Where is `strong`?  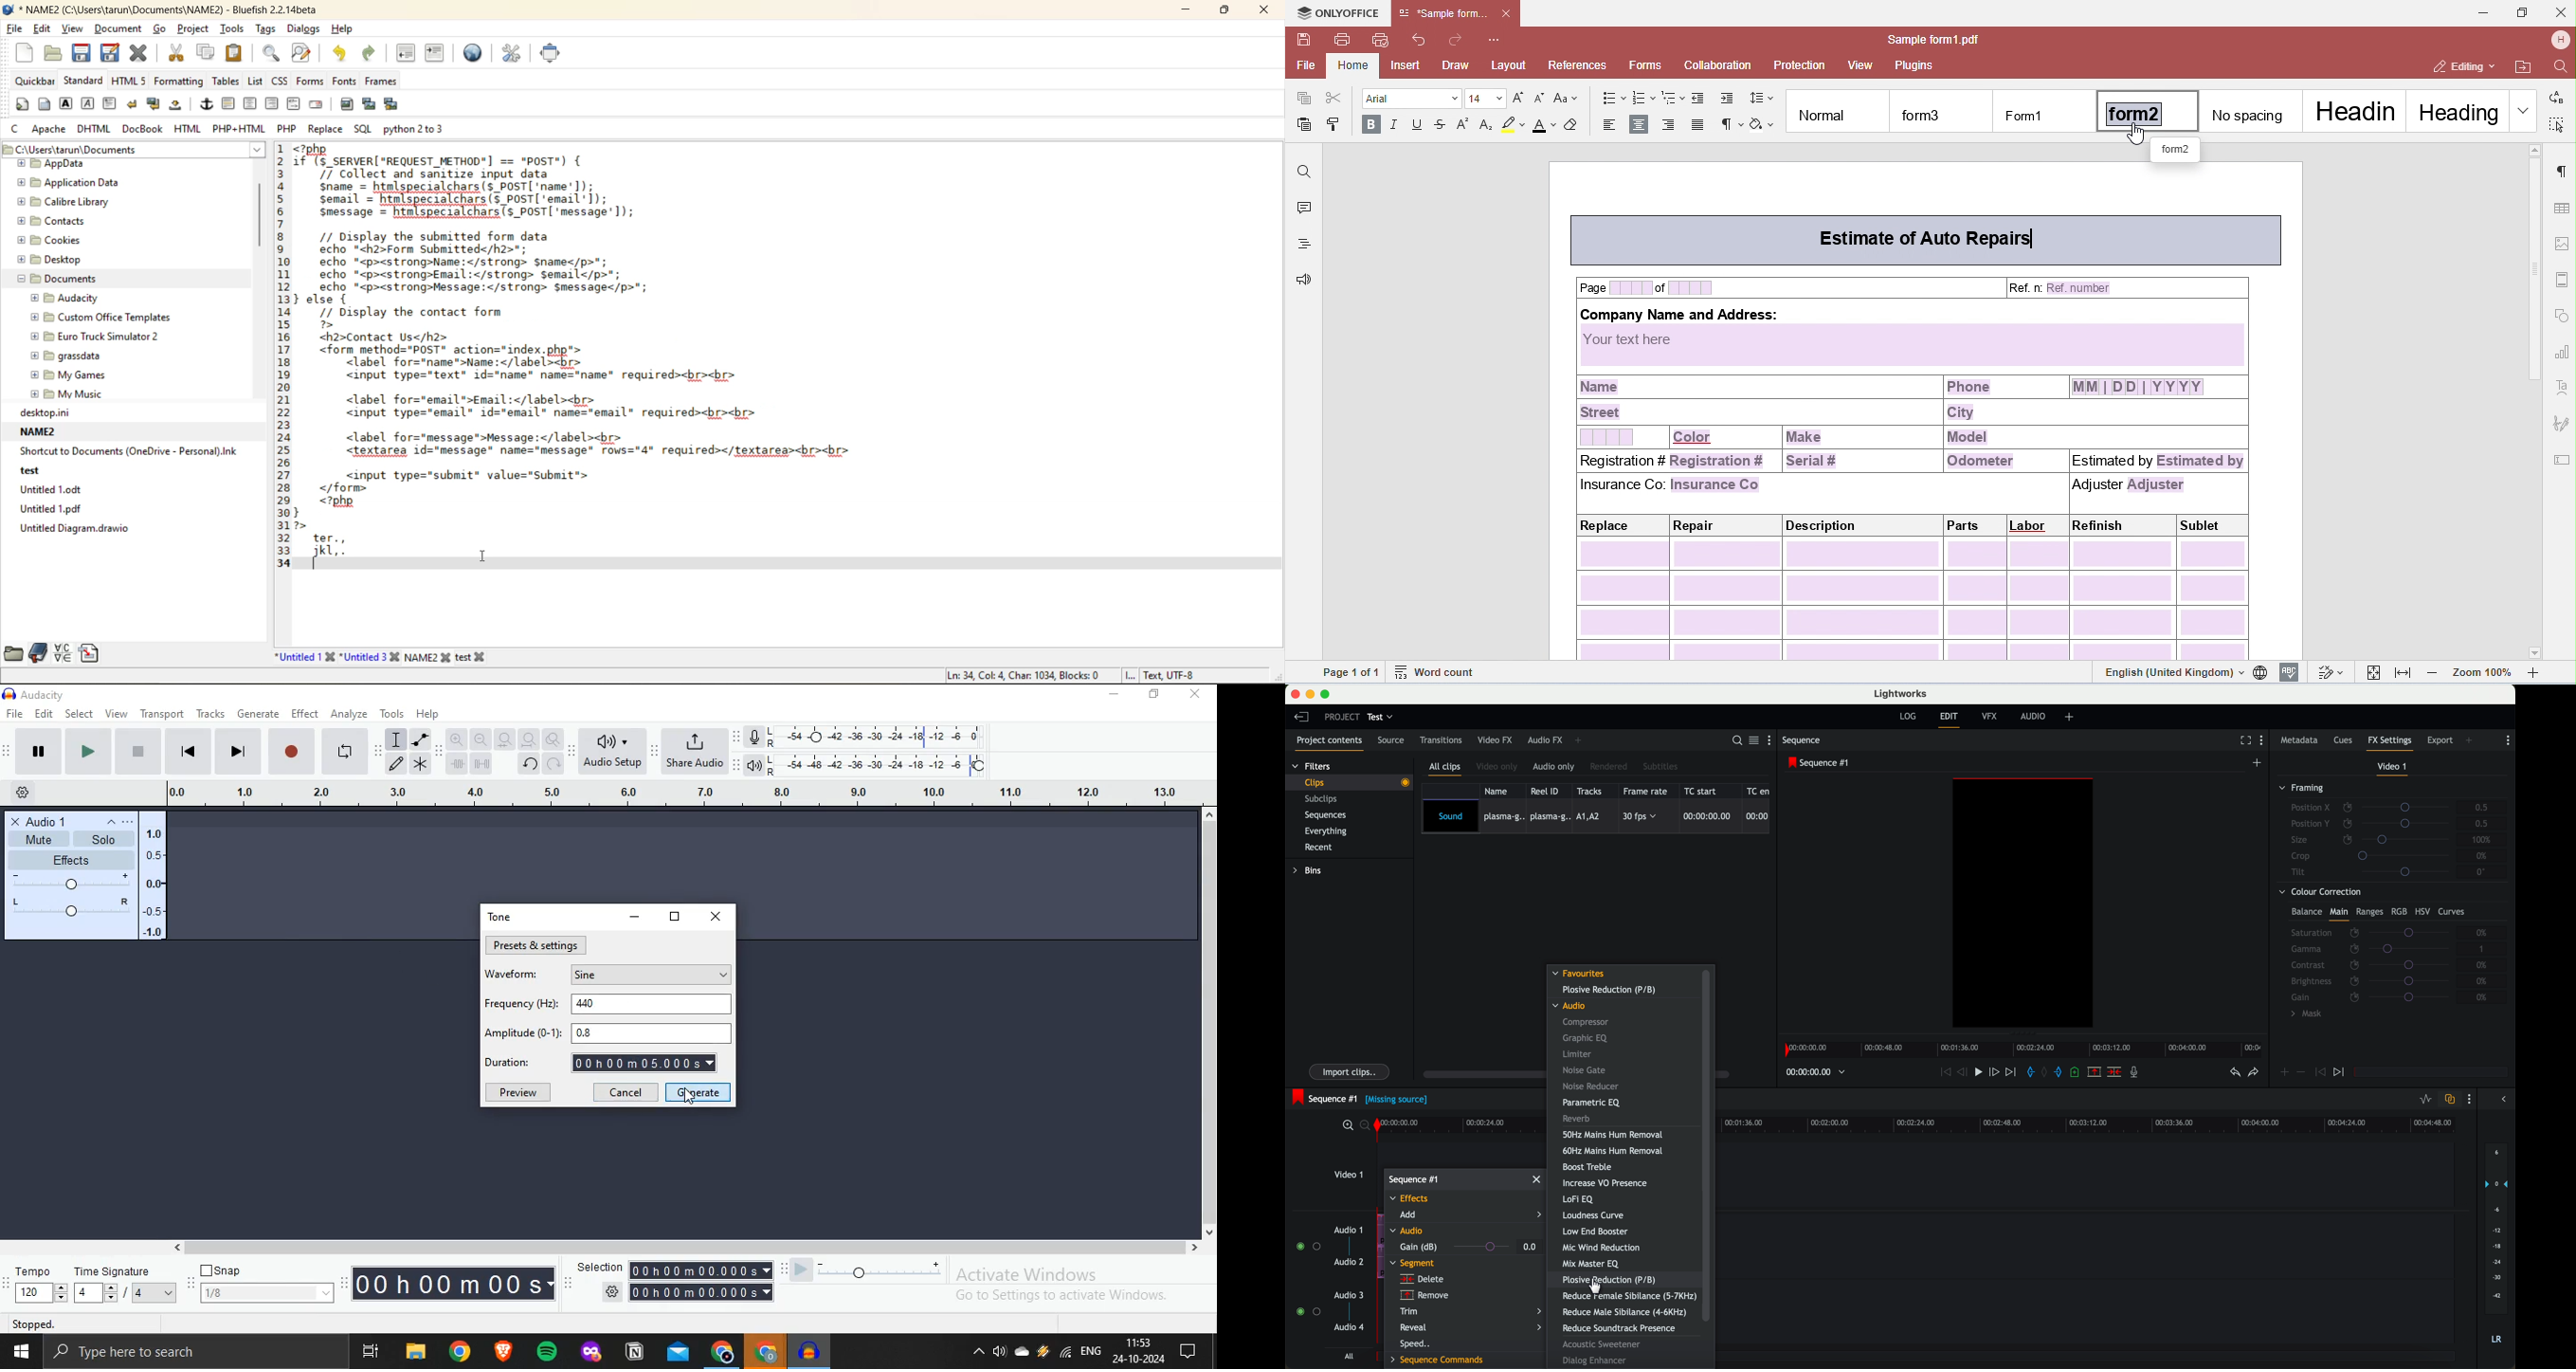
strong is located at coordinates (68, 104).